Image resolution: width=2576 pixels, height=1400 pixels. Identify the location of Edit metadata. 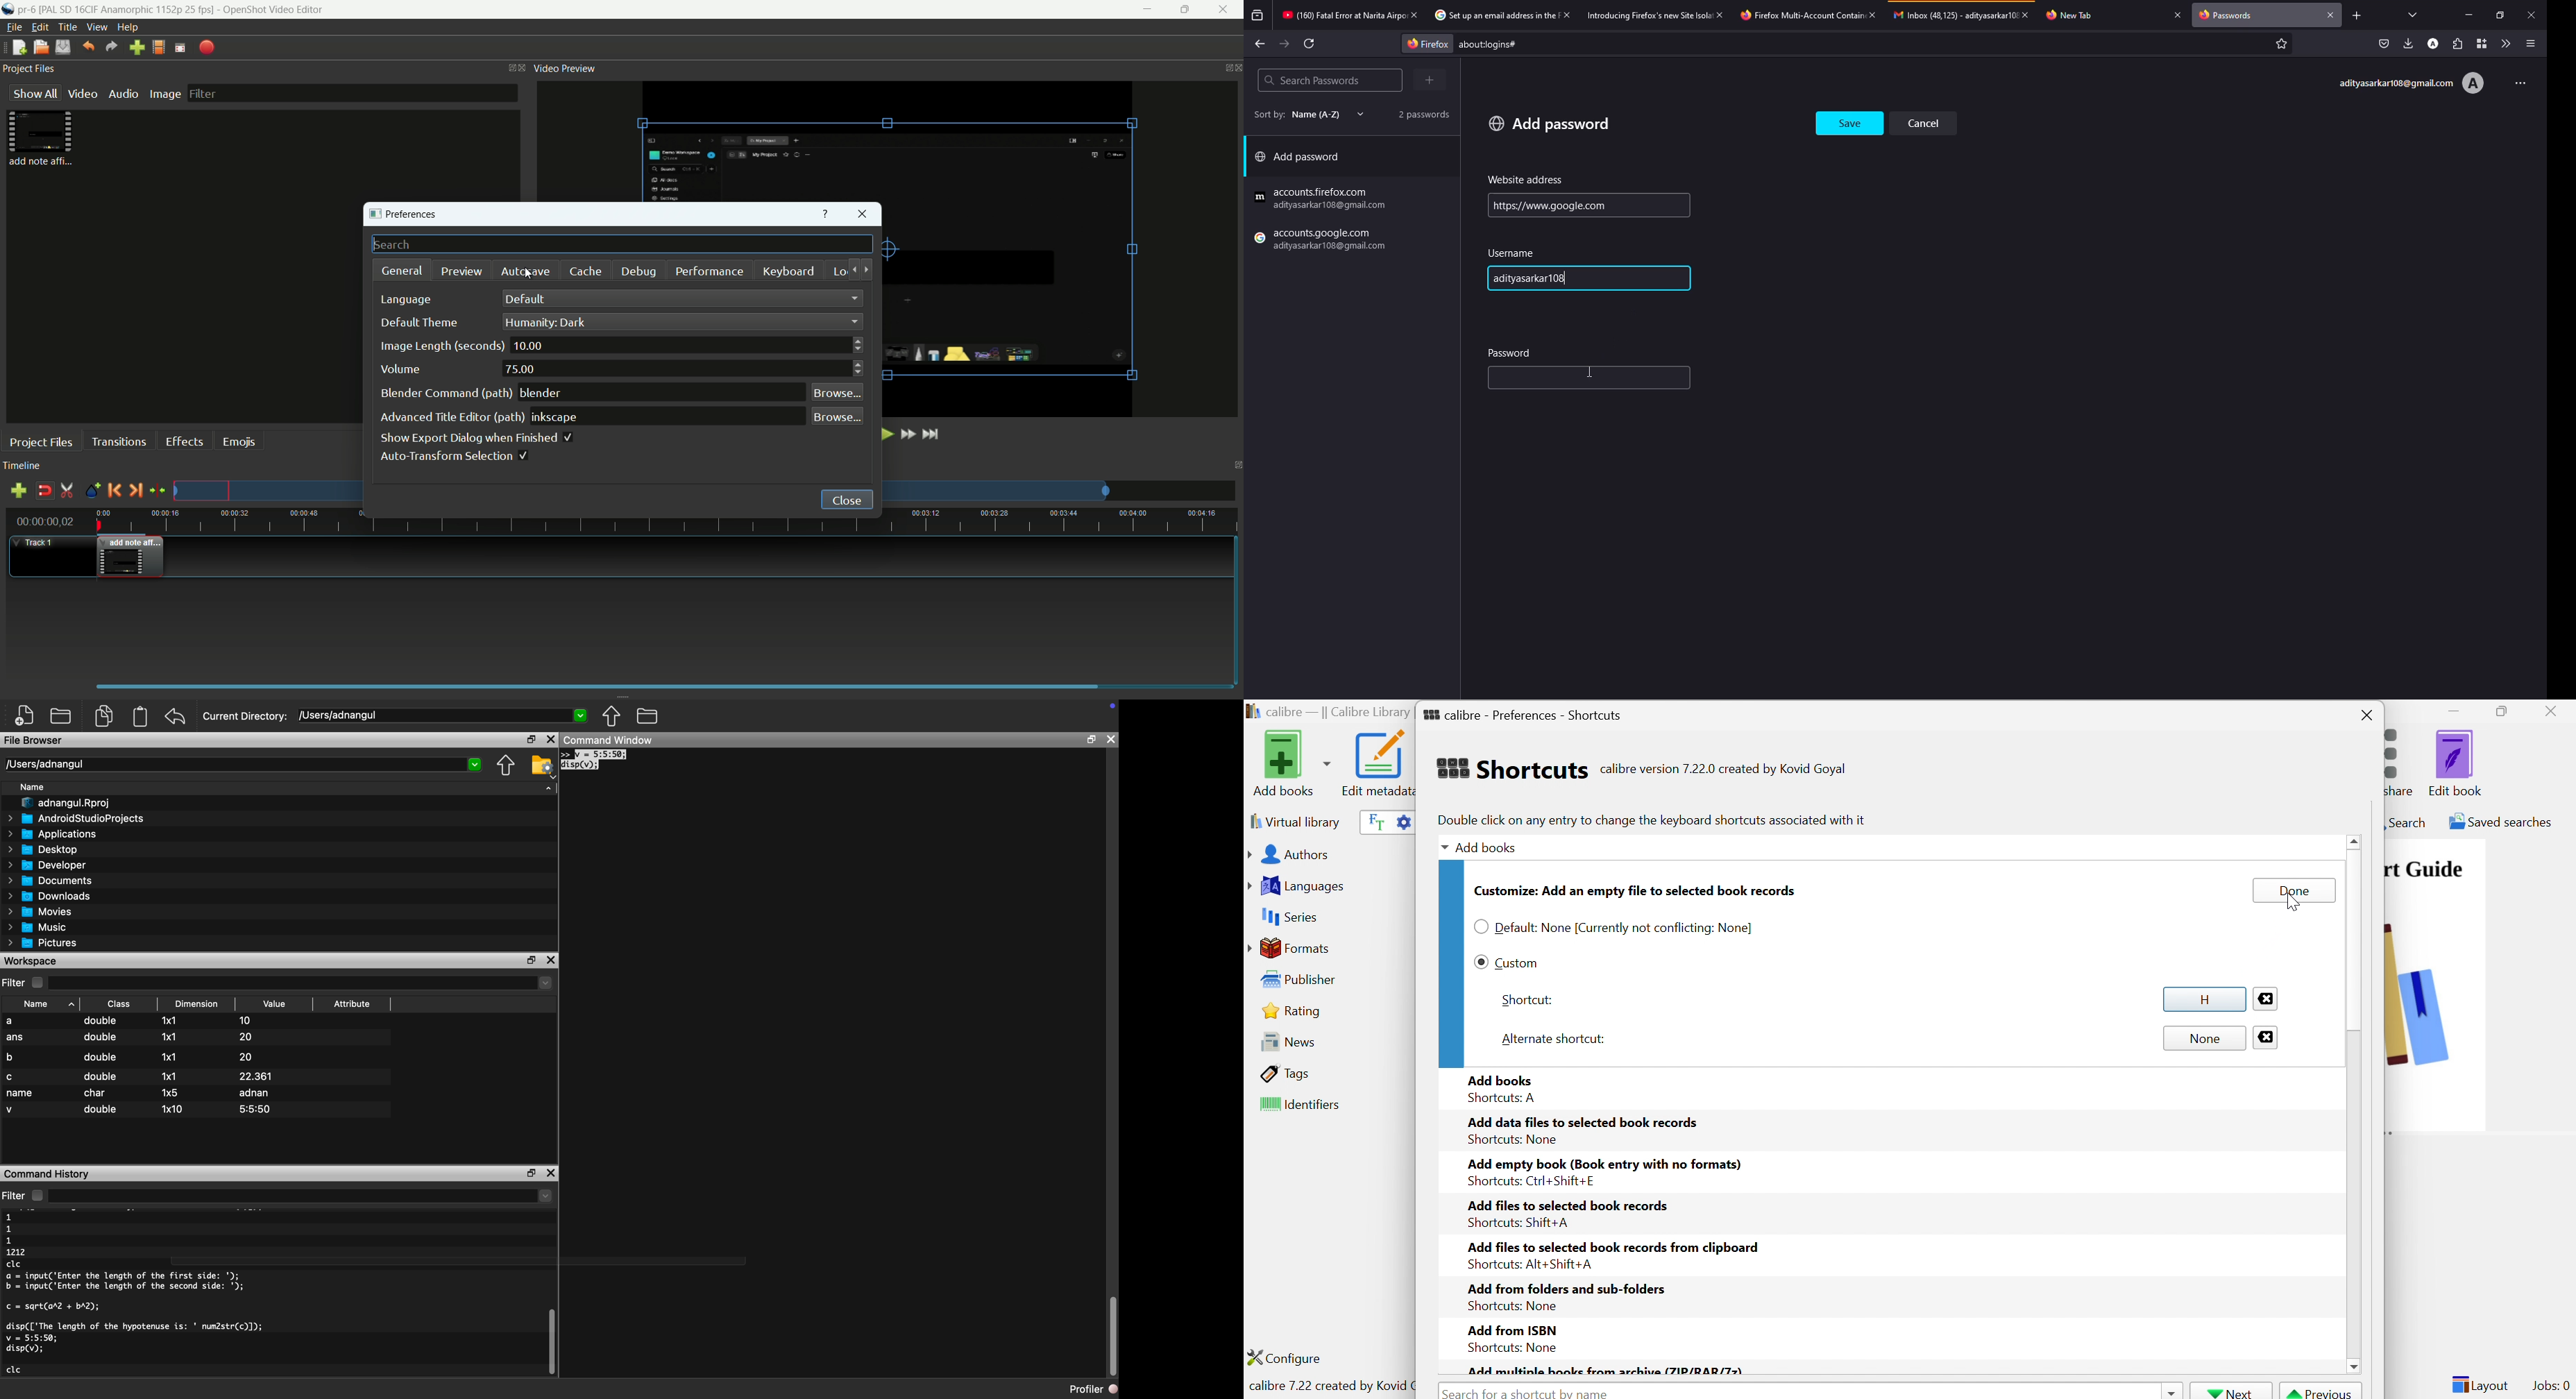
(1376, 763).